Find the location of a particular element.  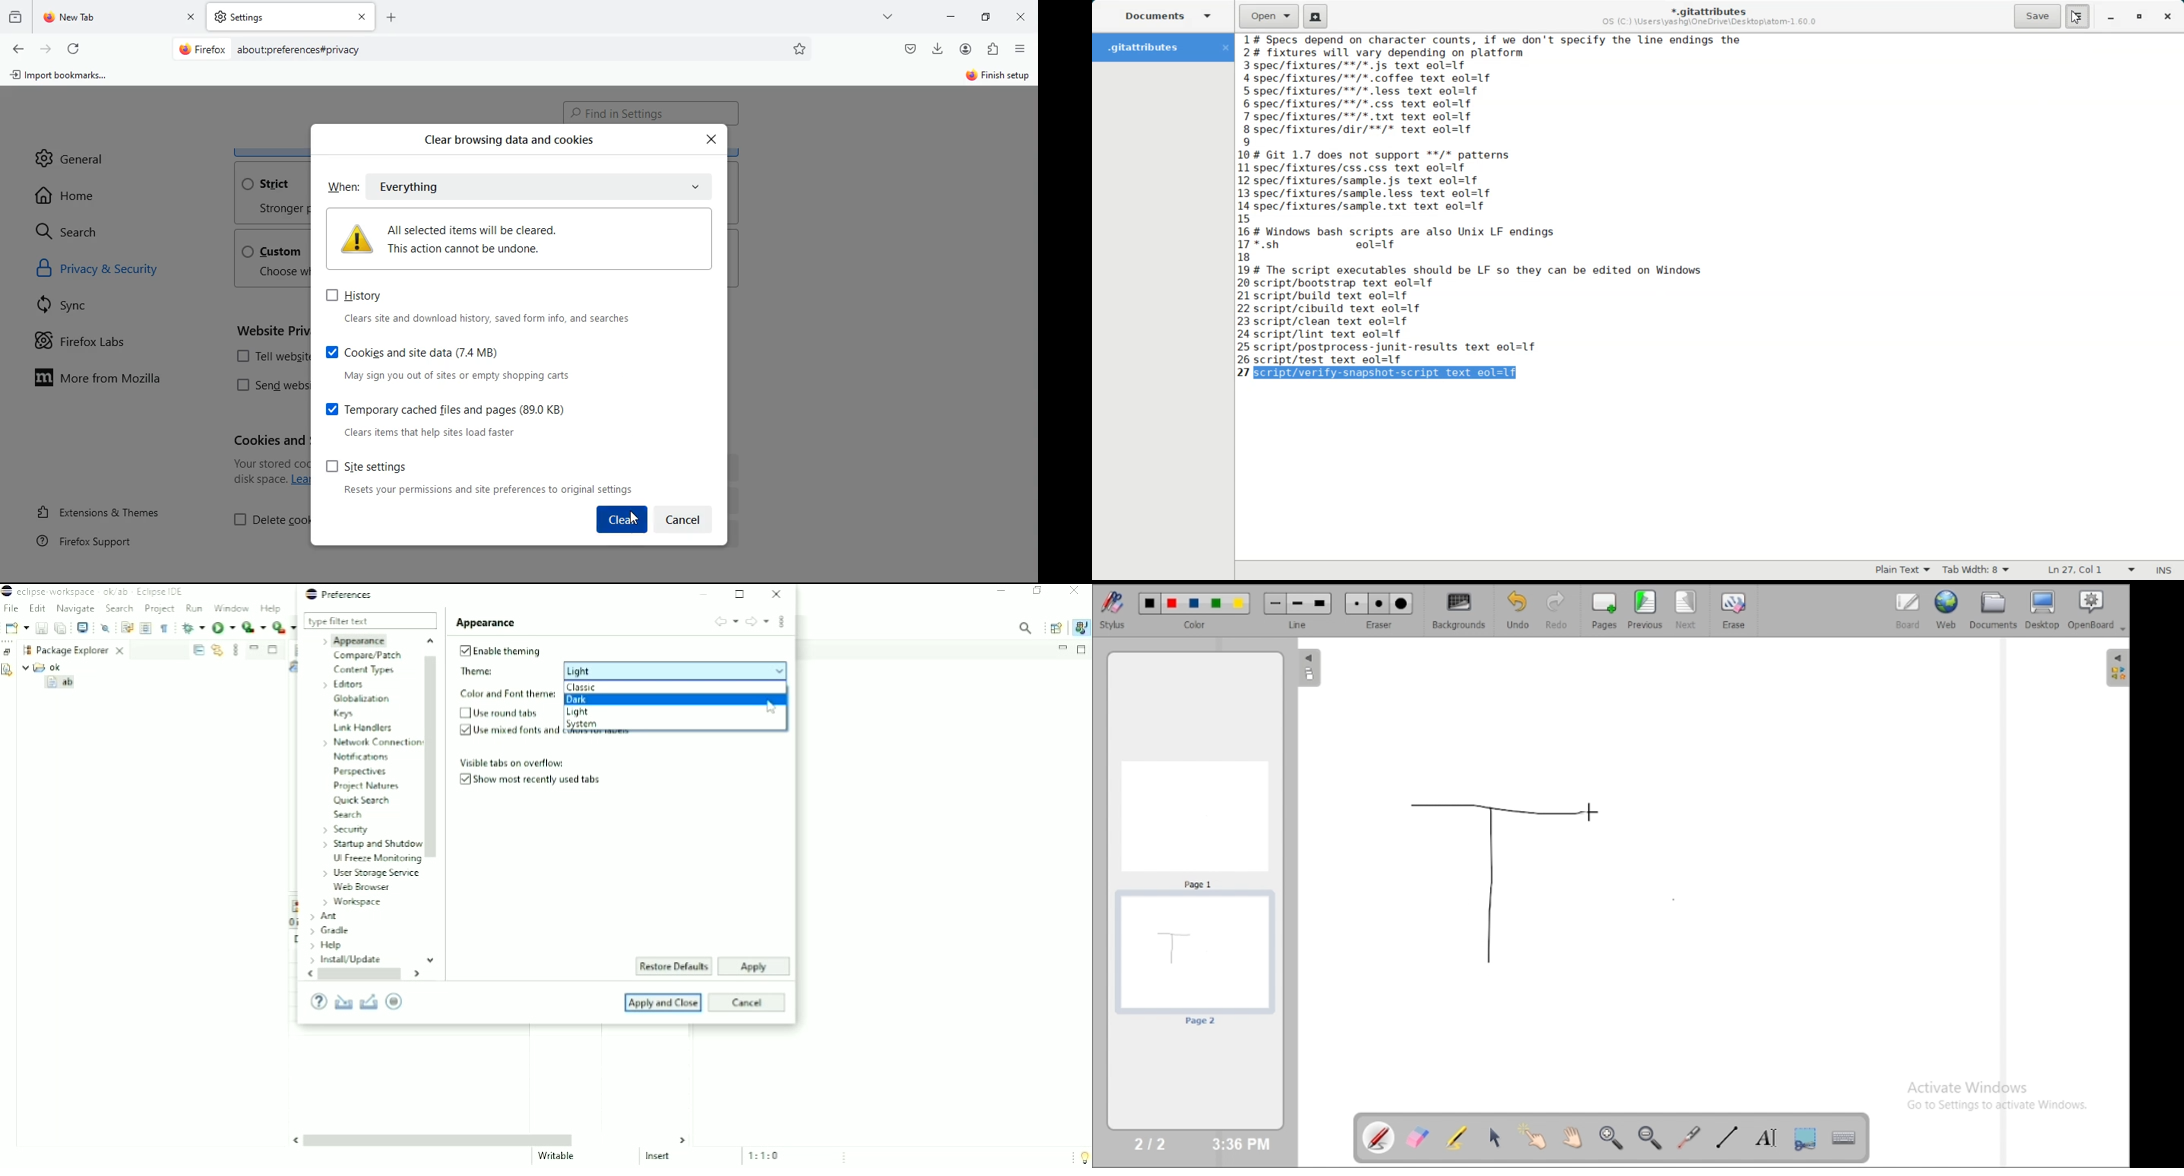

line is located at coordinates (1300, 625).